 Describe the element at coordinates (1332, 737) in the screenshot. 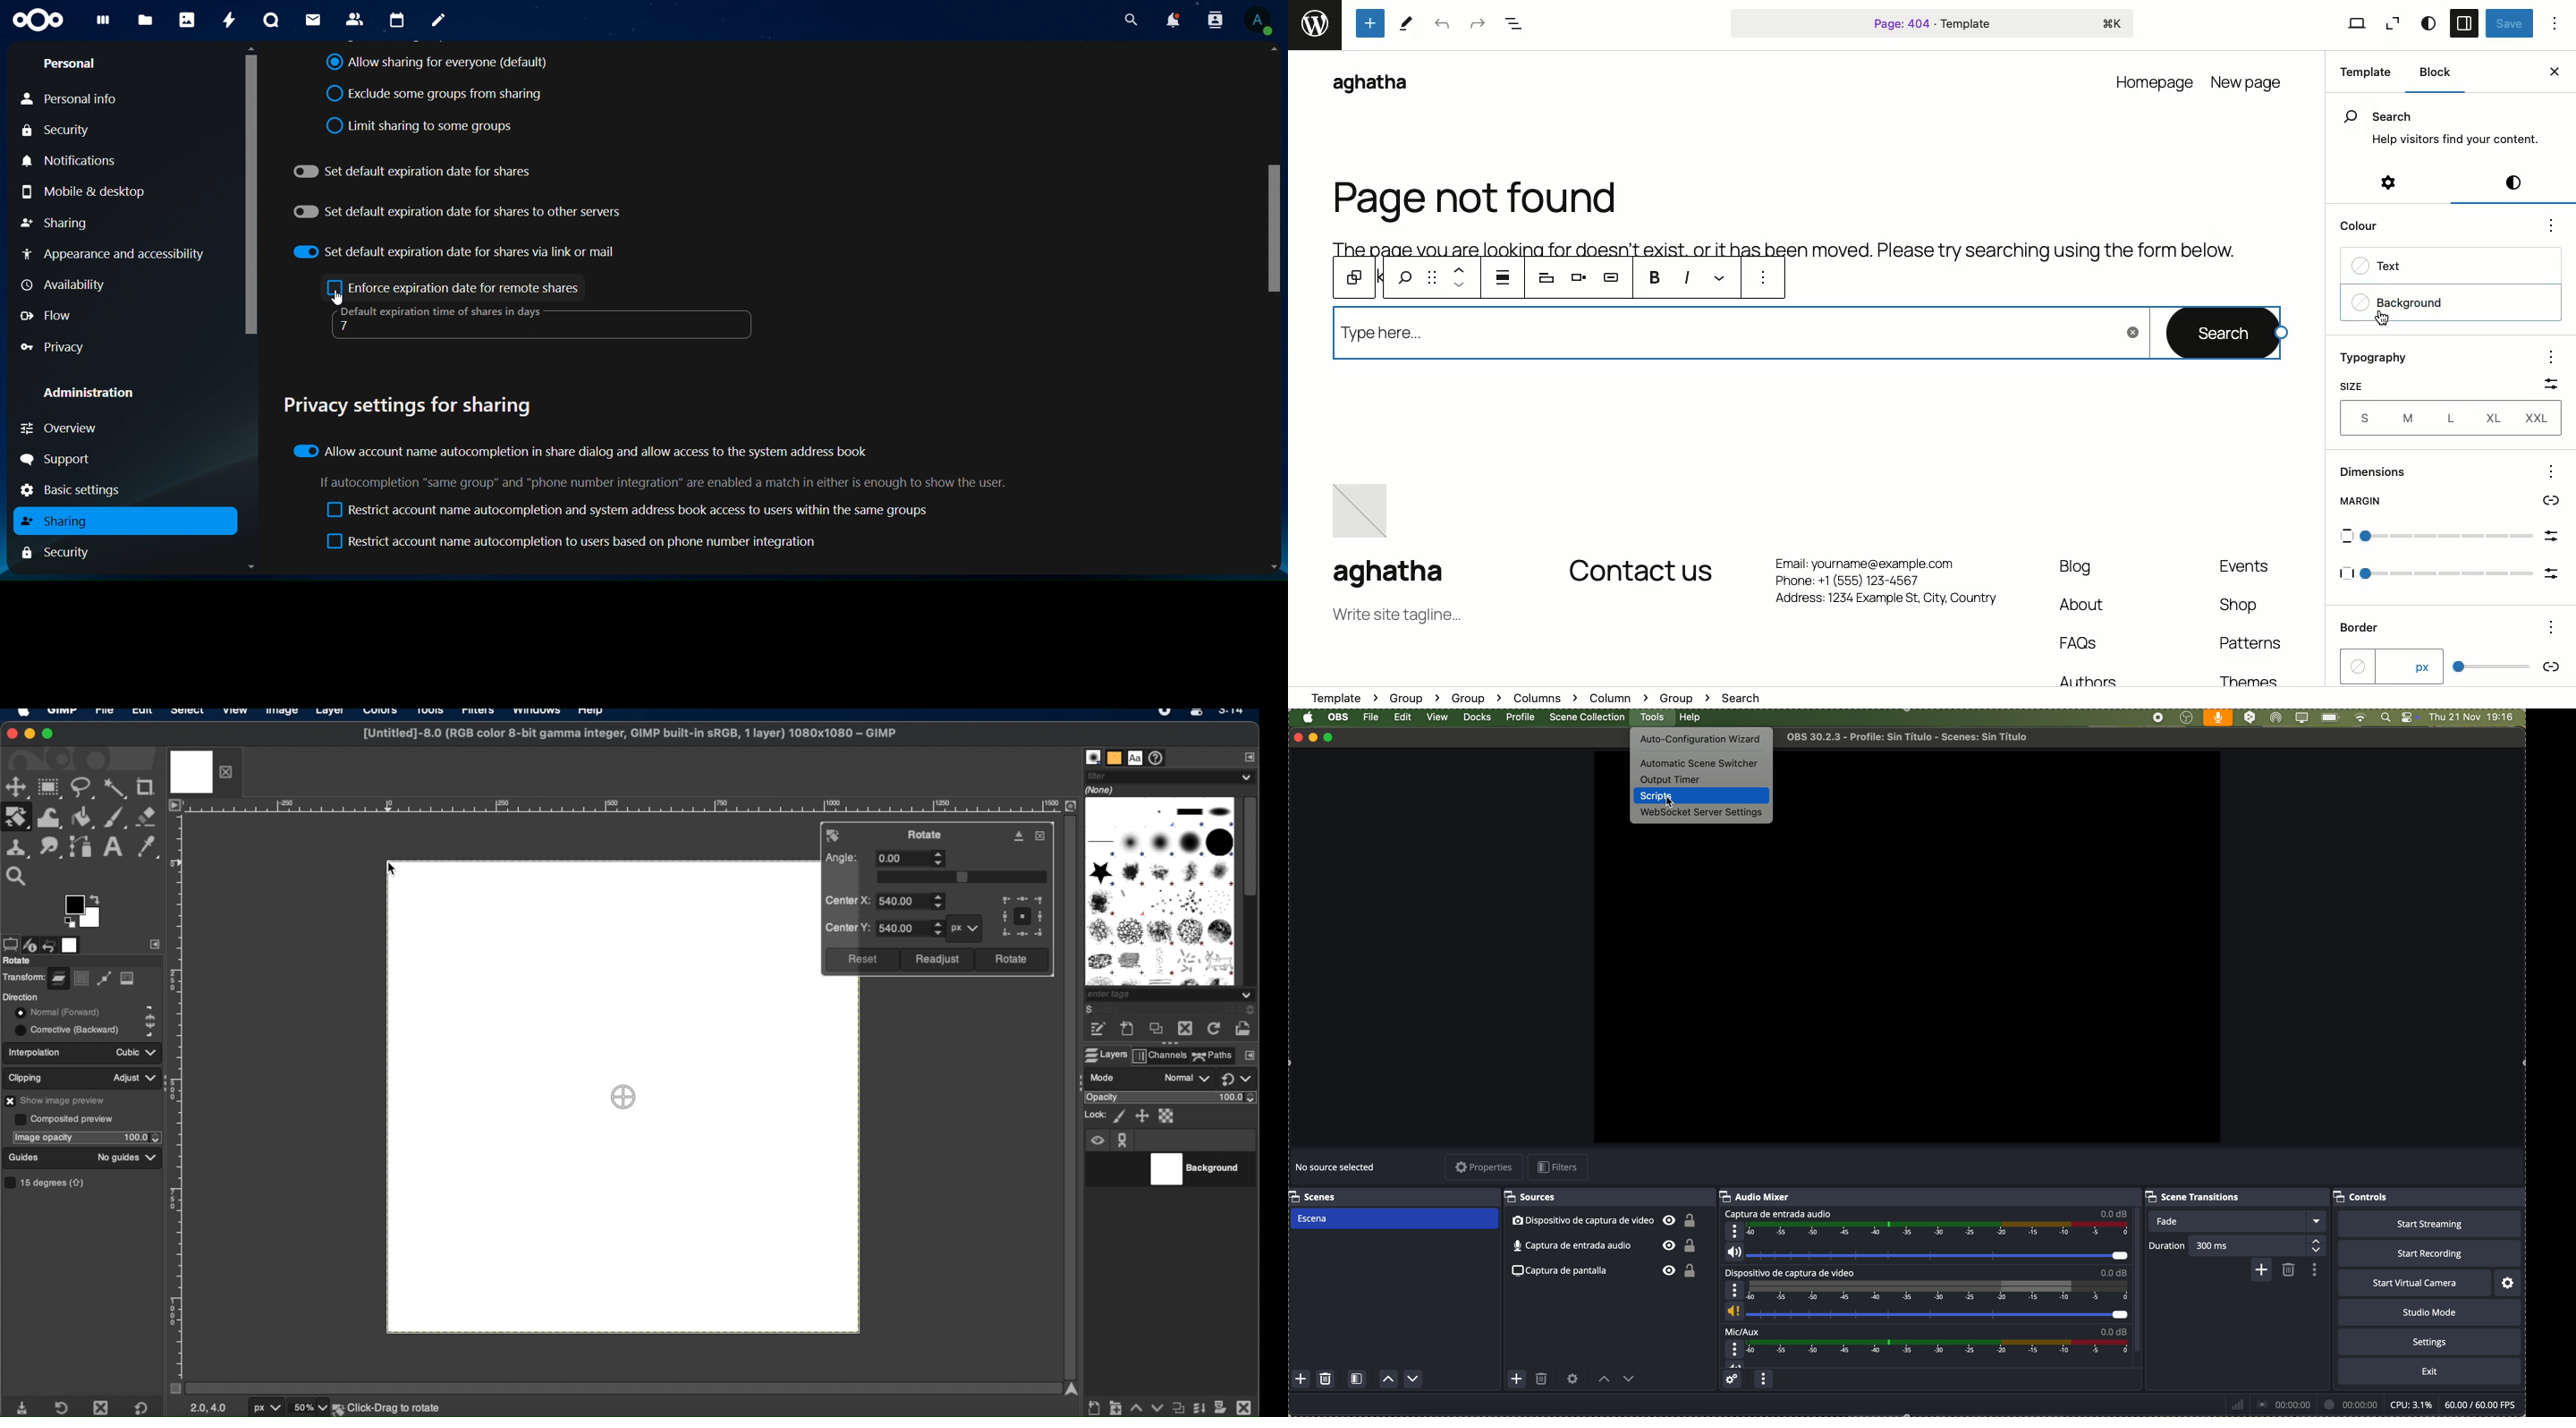

I see `maximize program` at that location.